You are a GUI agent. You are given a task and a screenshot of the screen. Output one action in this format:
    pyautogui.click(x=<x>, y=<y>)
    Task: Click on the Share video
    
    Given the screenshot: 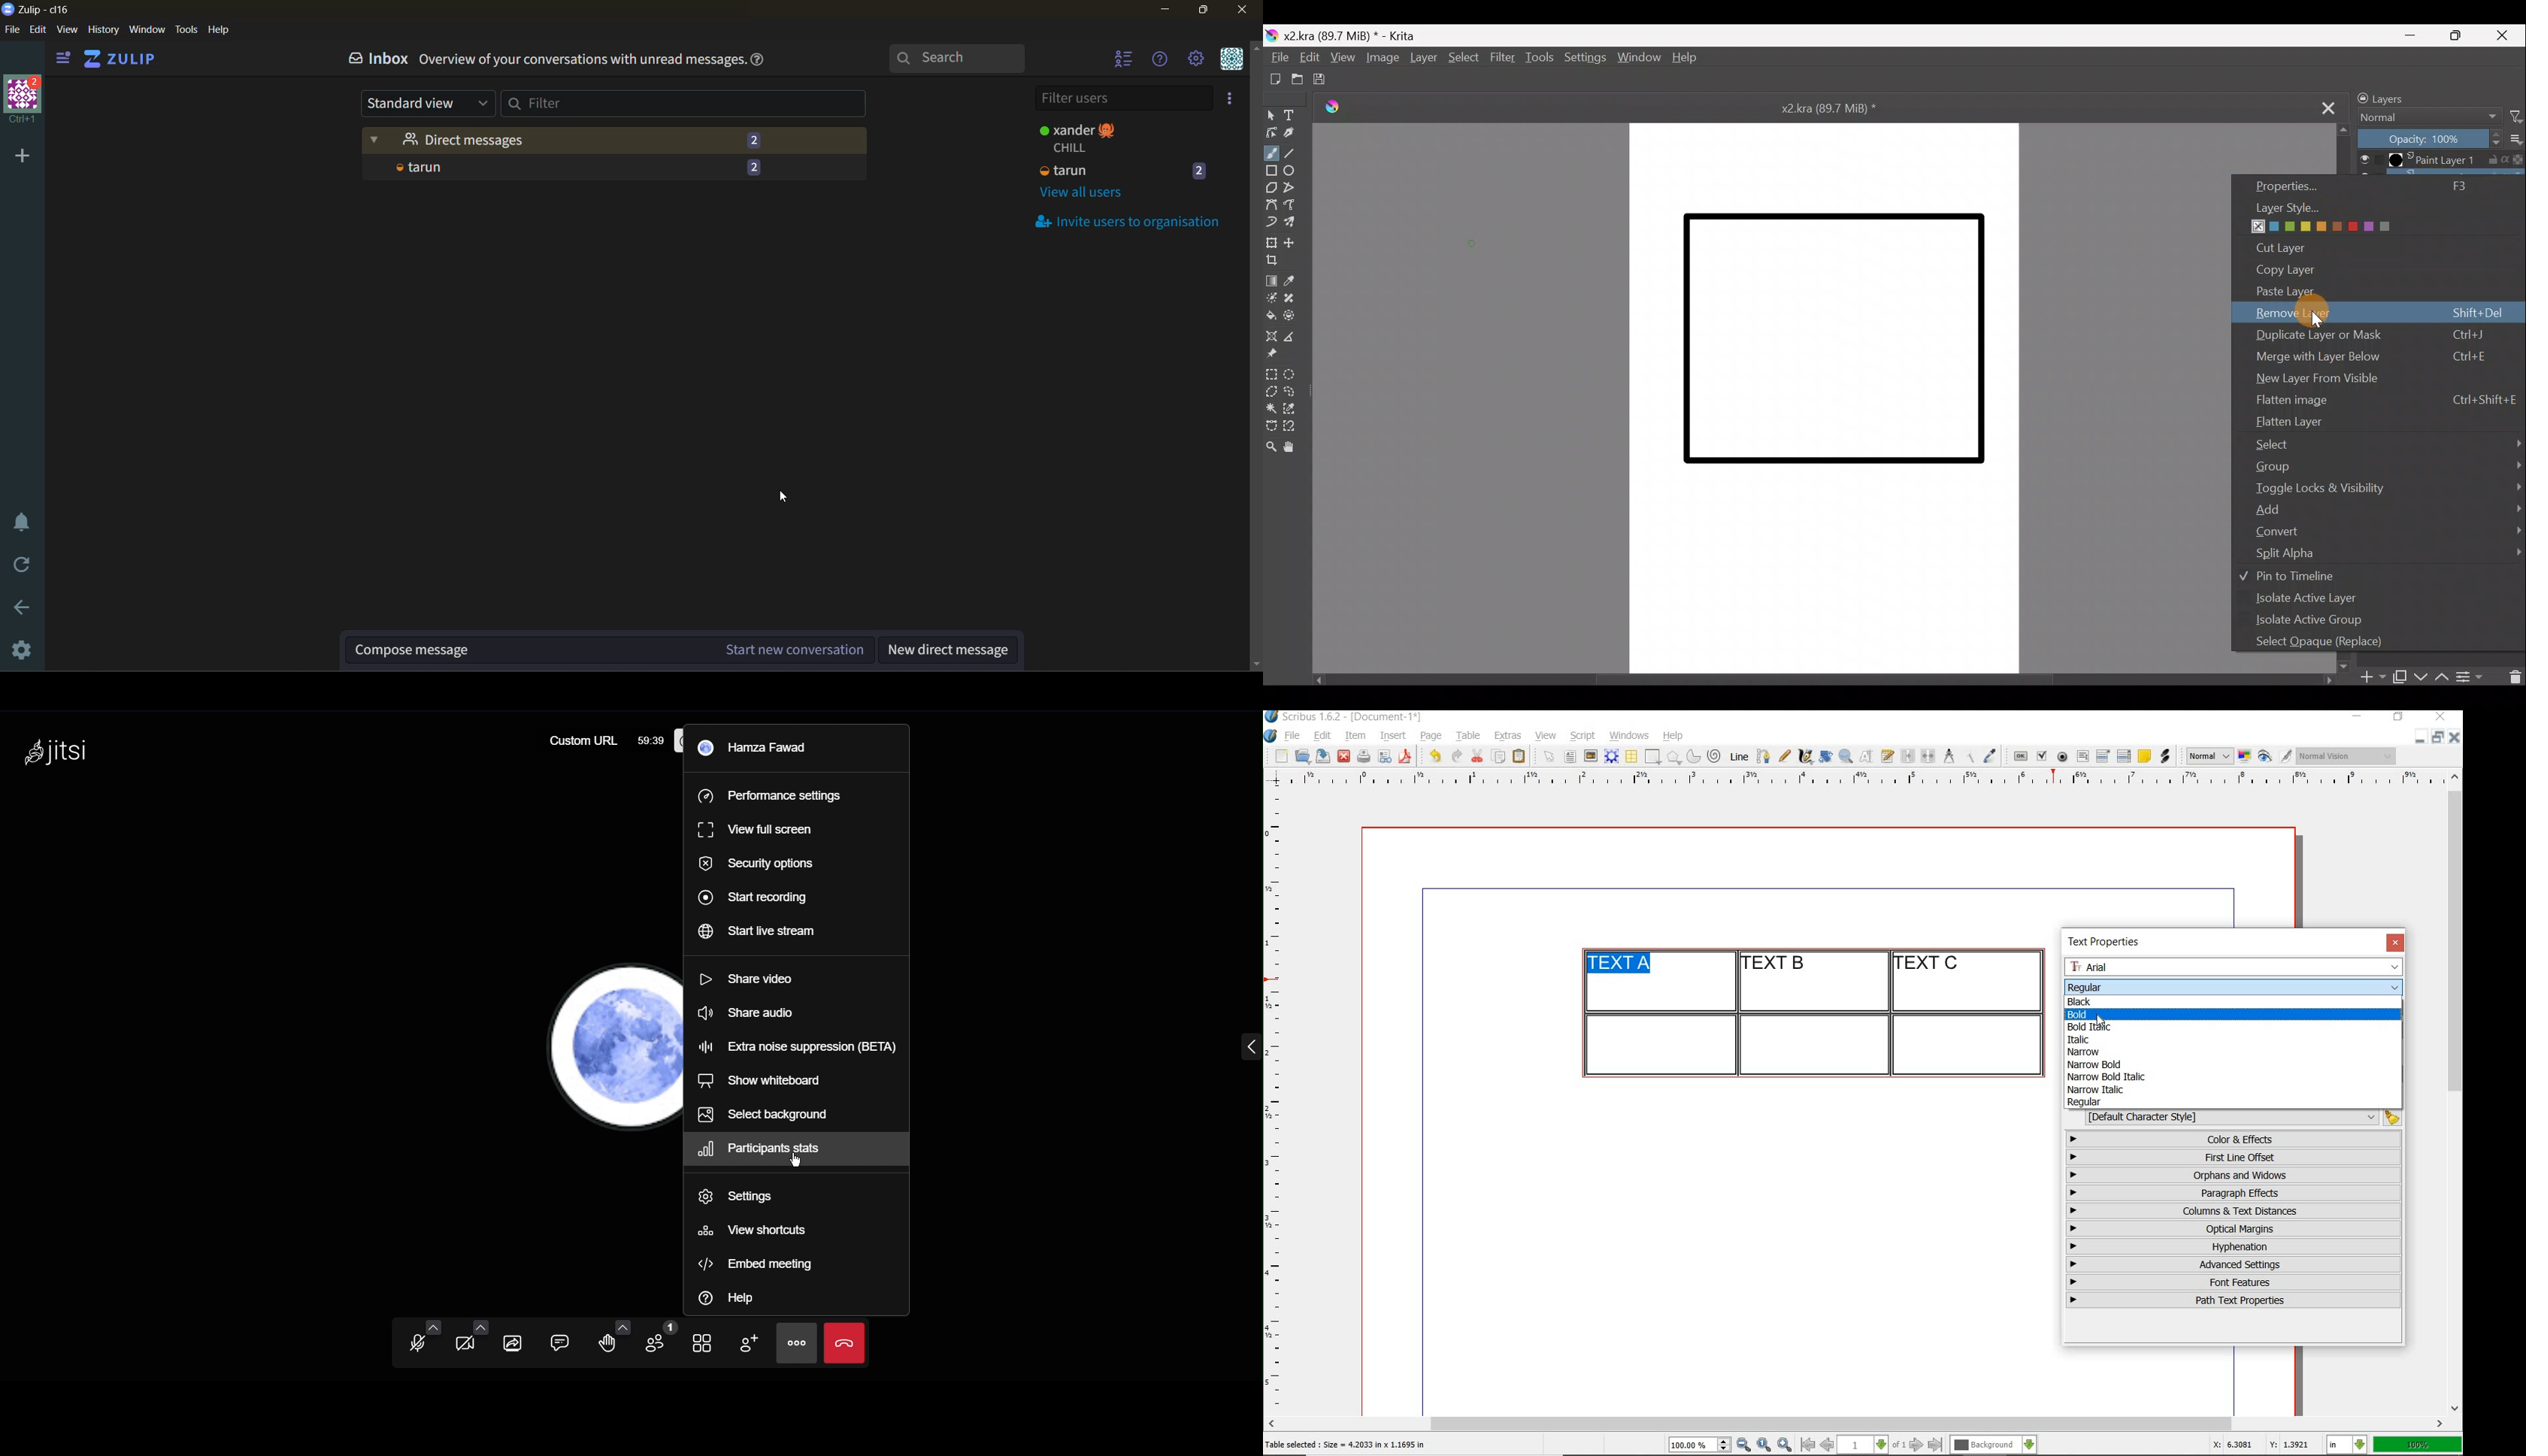 What is the action you would take?
    pyautogui.click(x=753, y=979)
    